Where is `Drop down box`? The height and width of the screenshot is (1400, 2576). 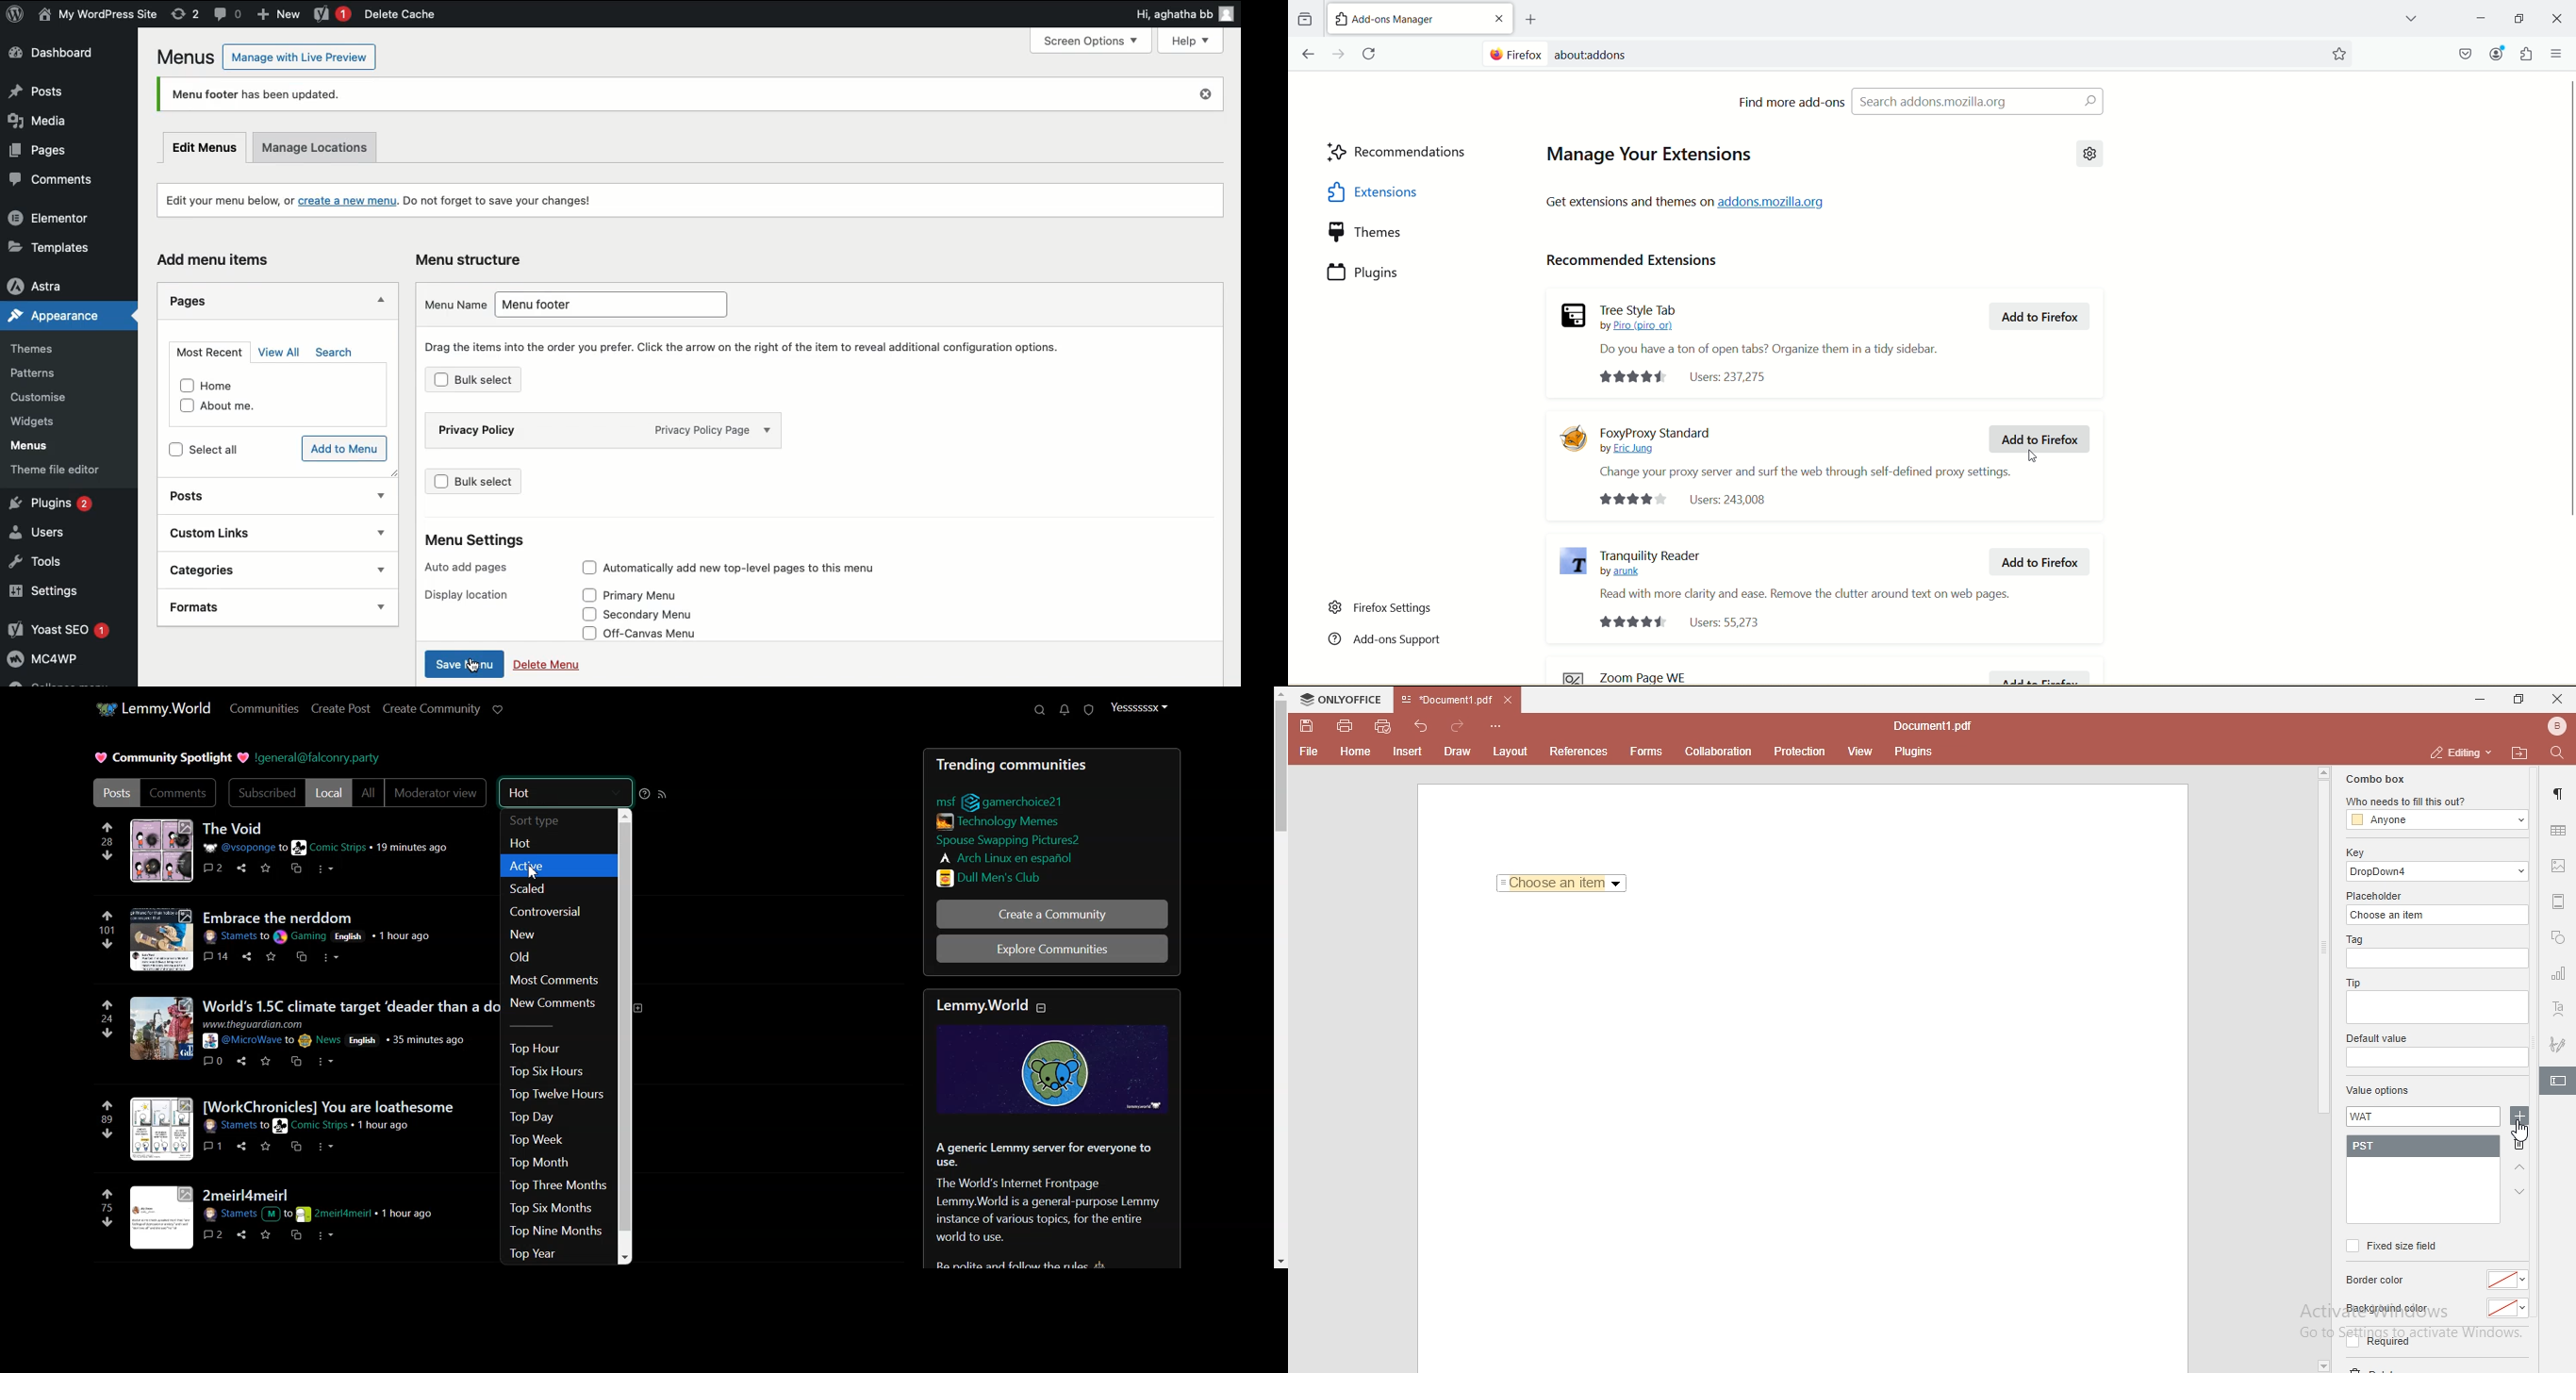
Drop down box is located at coordinates (2410, 20).